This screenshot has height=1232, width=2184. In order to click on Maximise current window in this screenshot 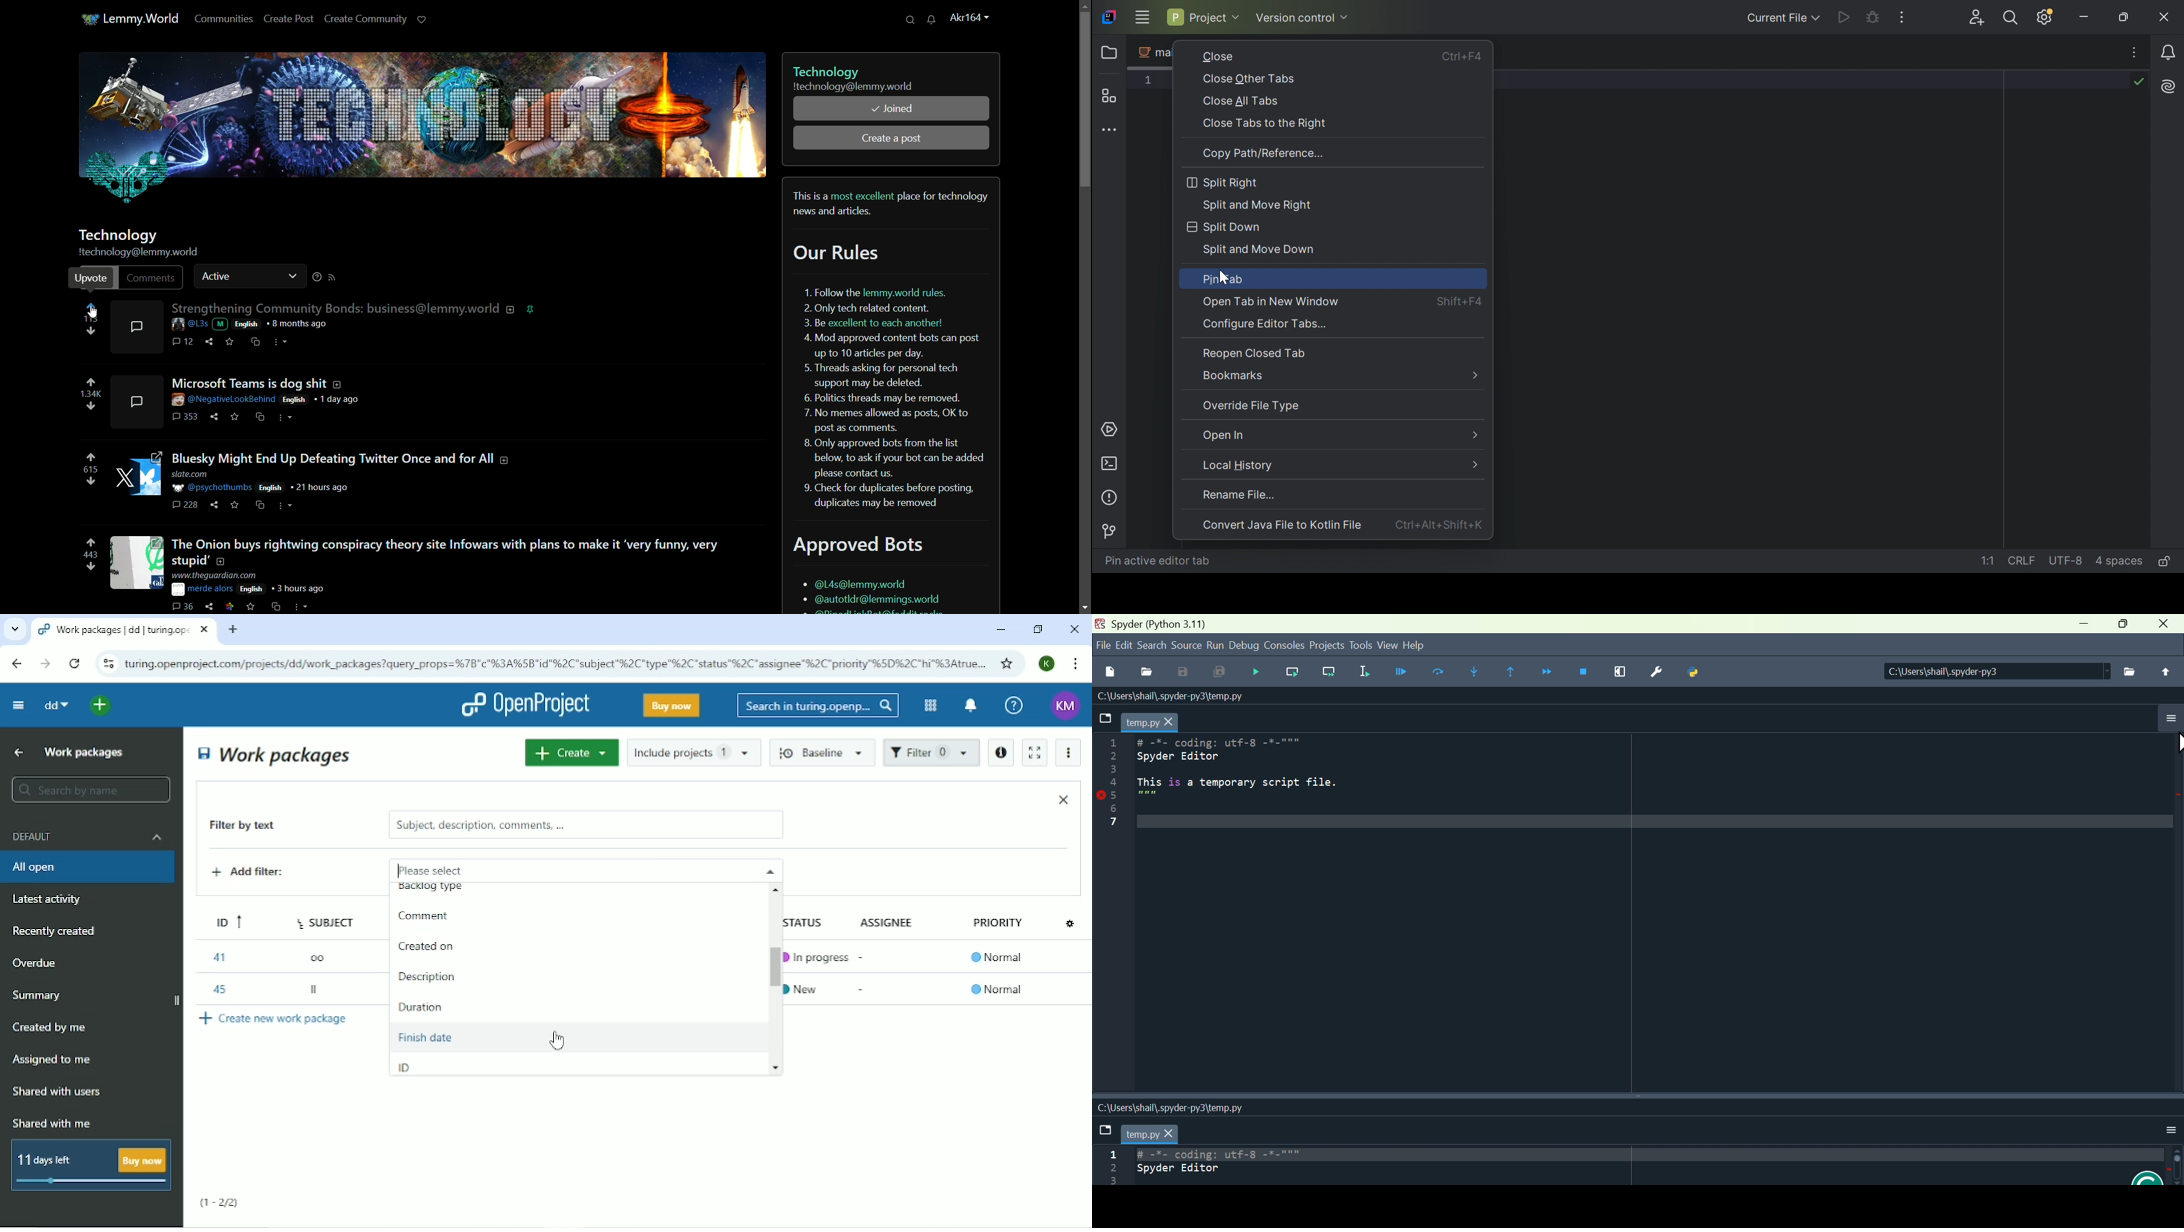, I will do `click(1622, 674)`.